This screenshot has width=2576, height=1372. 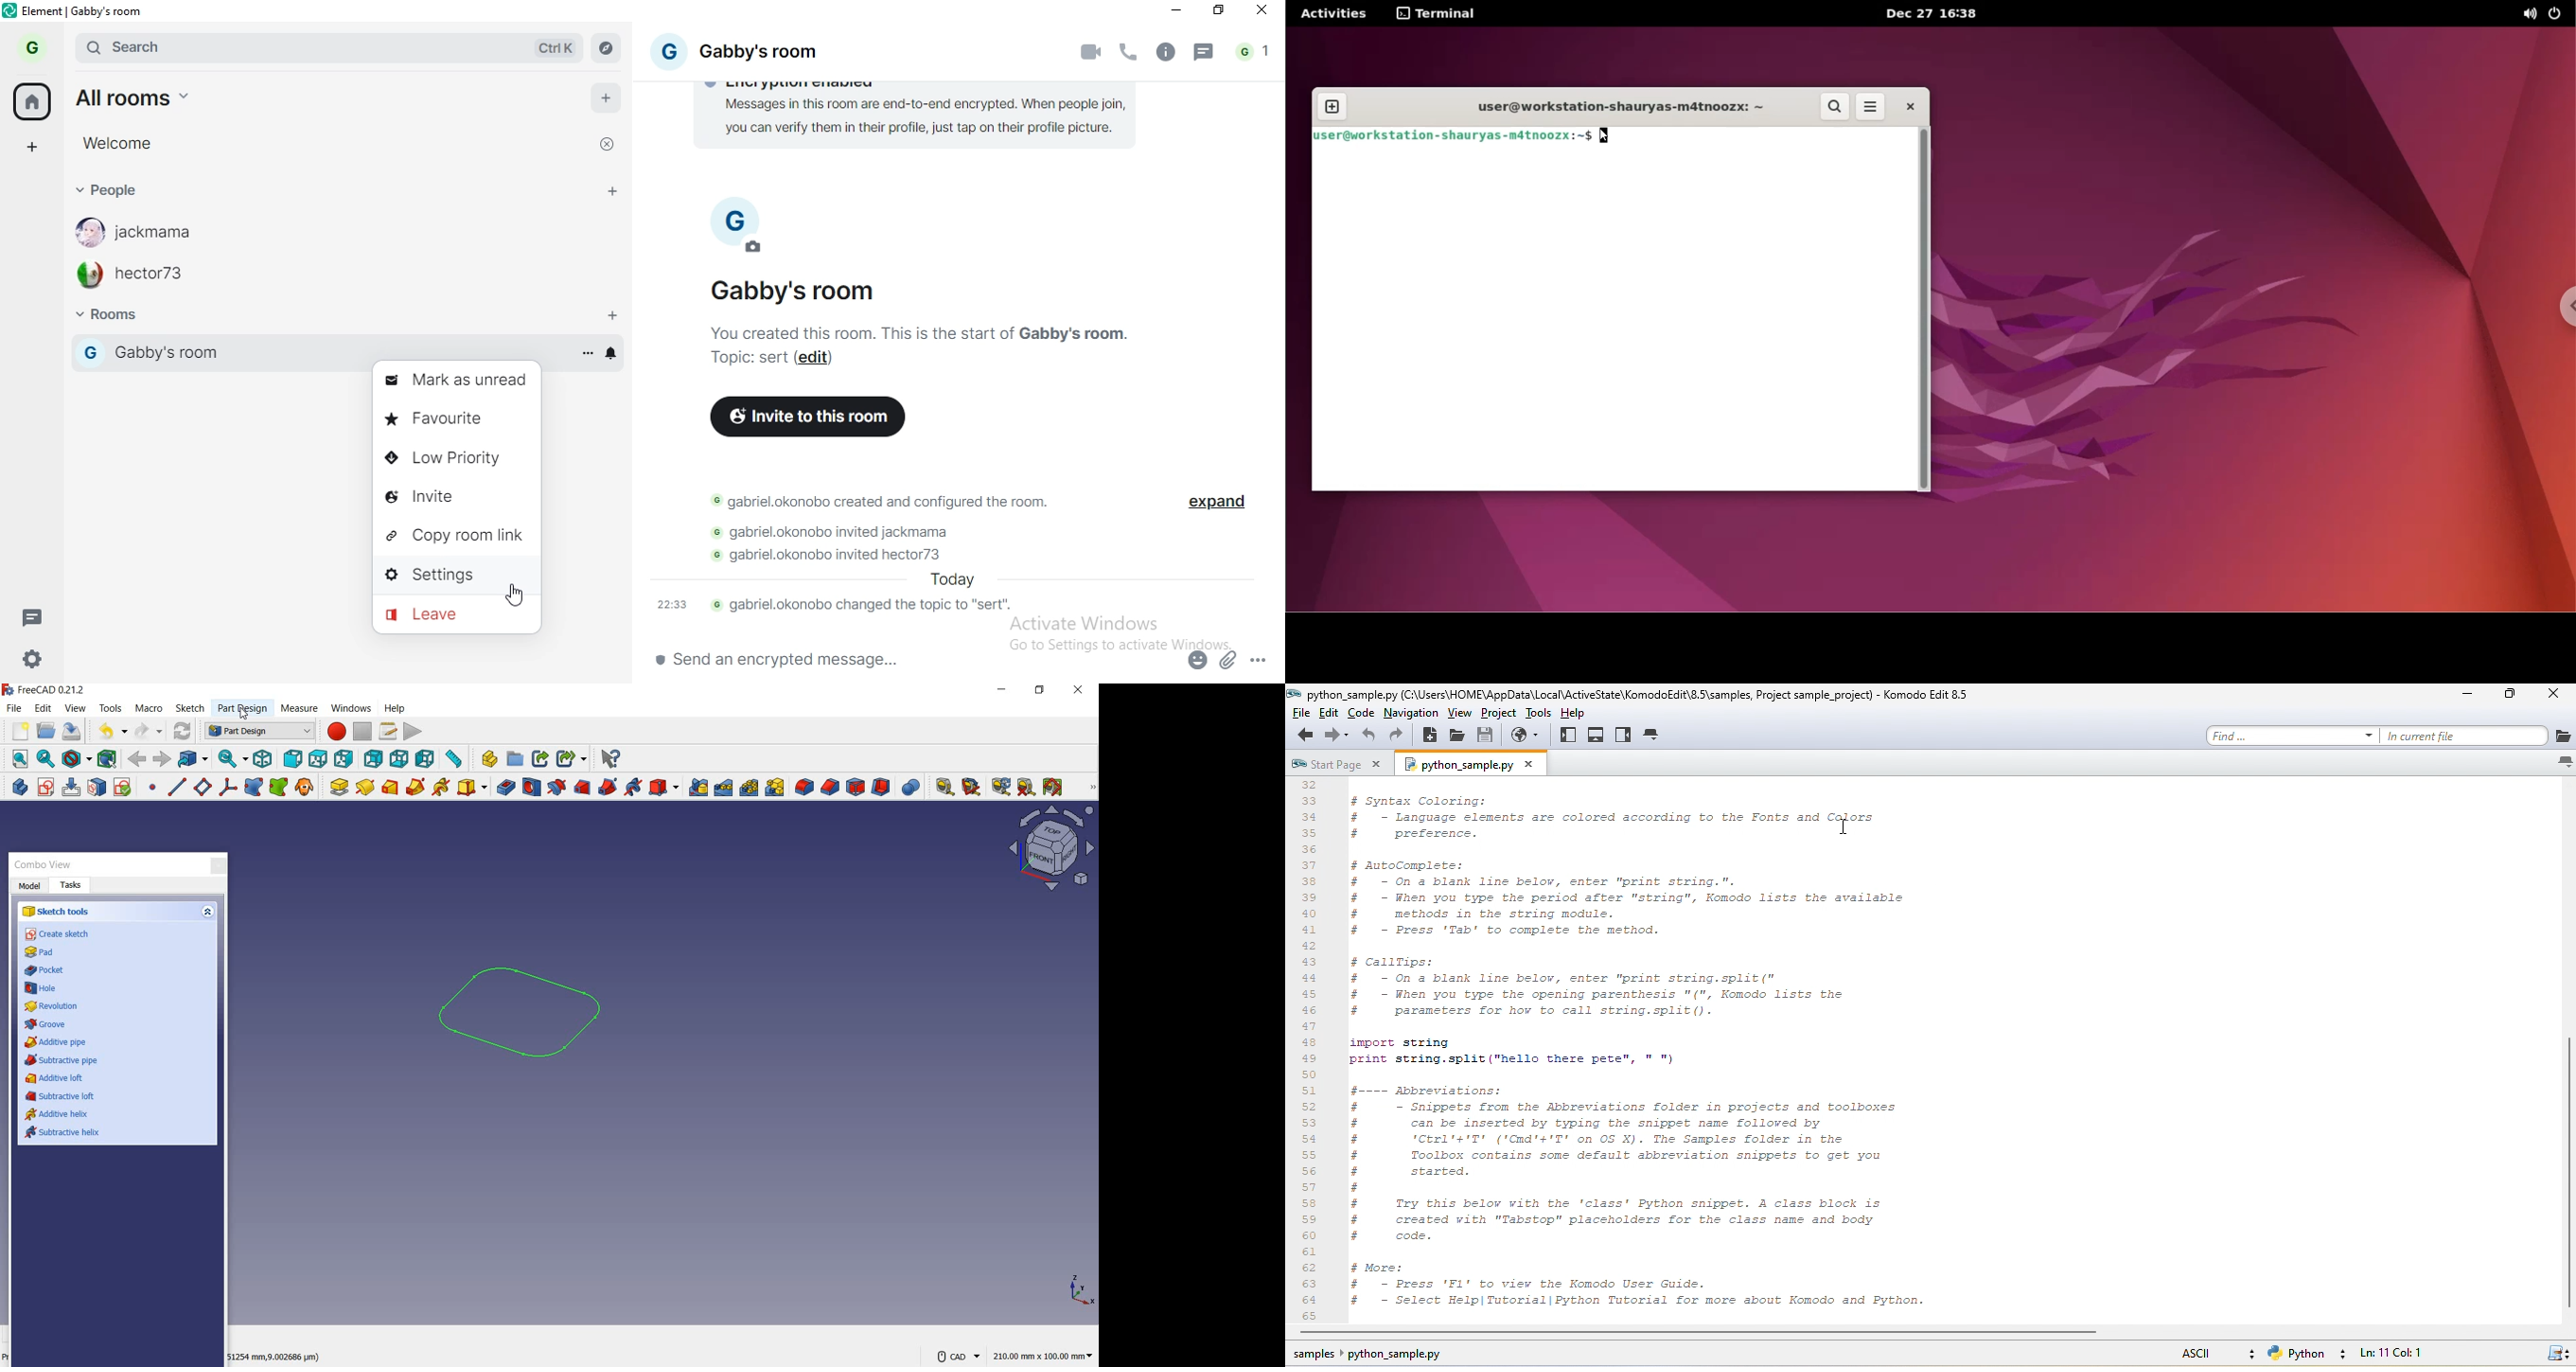 What do you see at coordinates (14, 709) in the screenshot?
I see `file` at bounding box center [14, 709].